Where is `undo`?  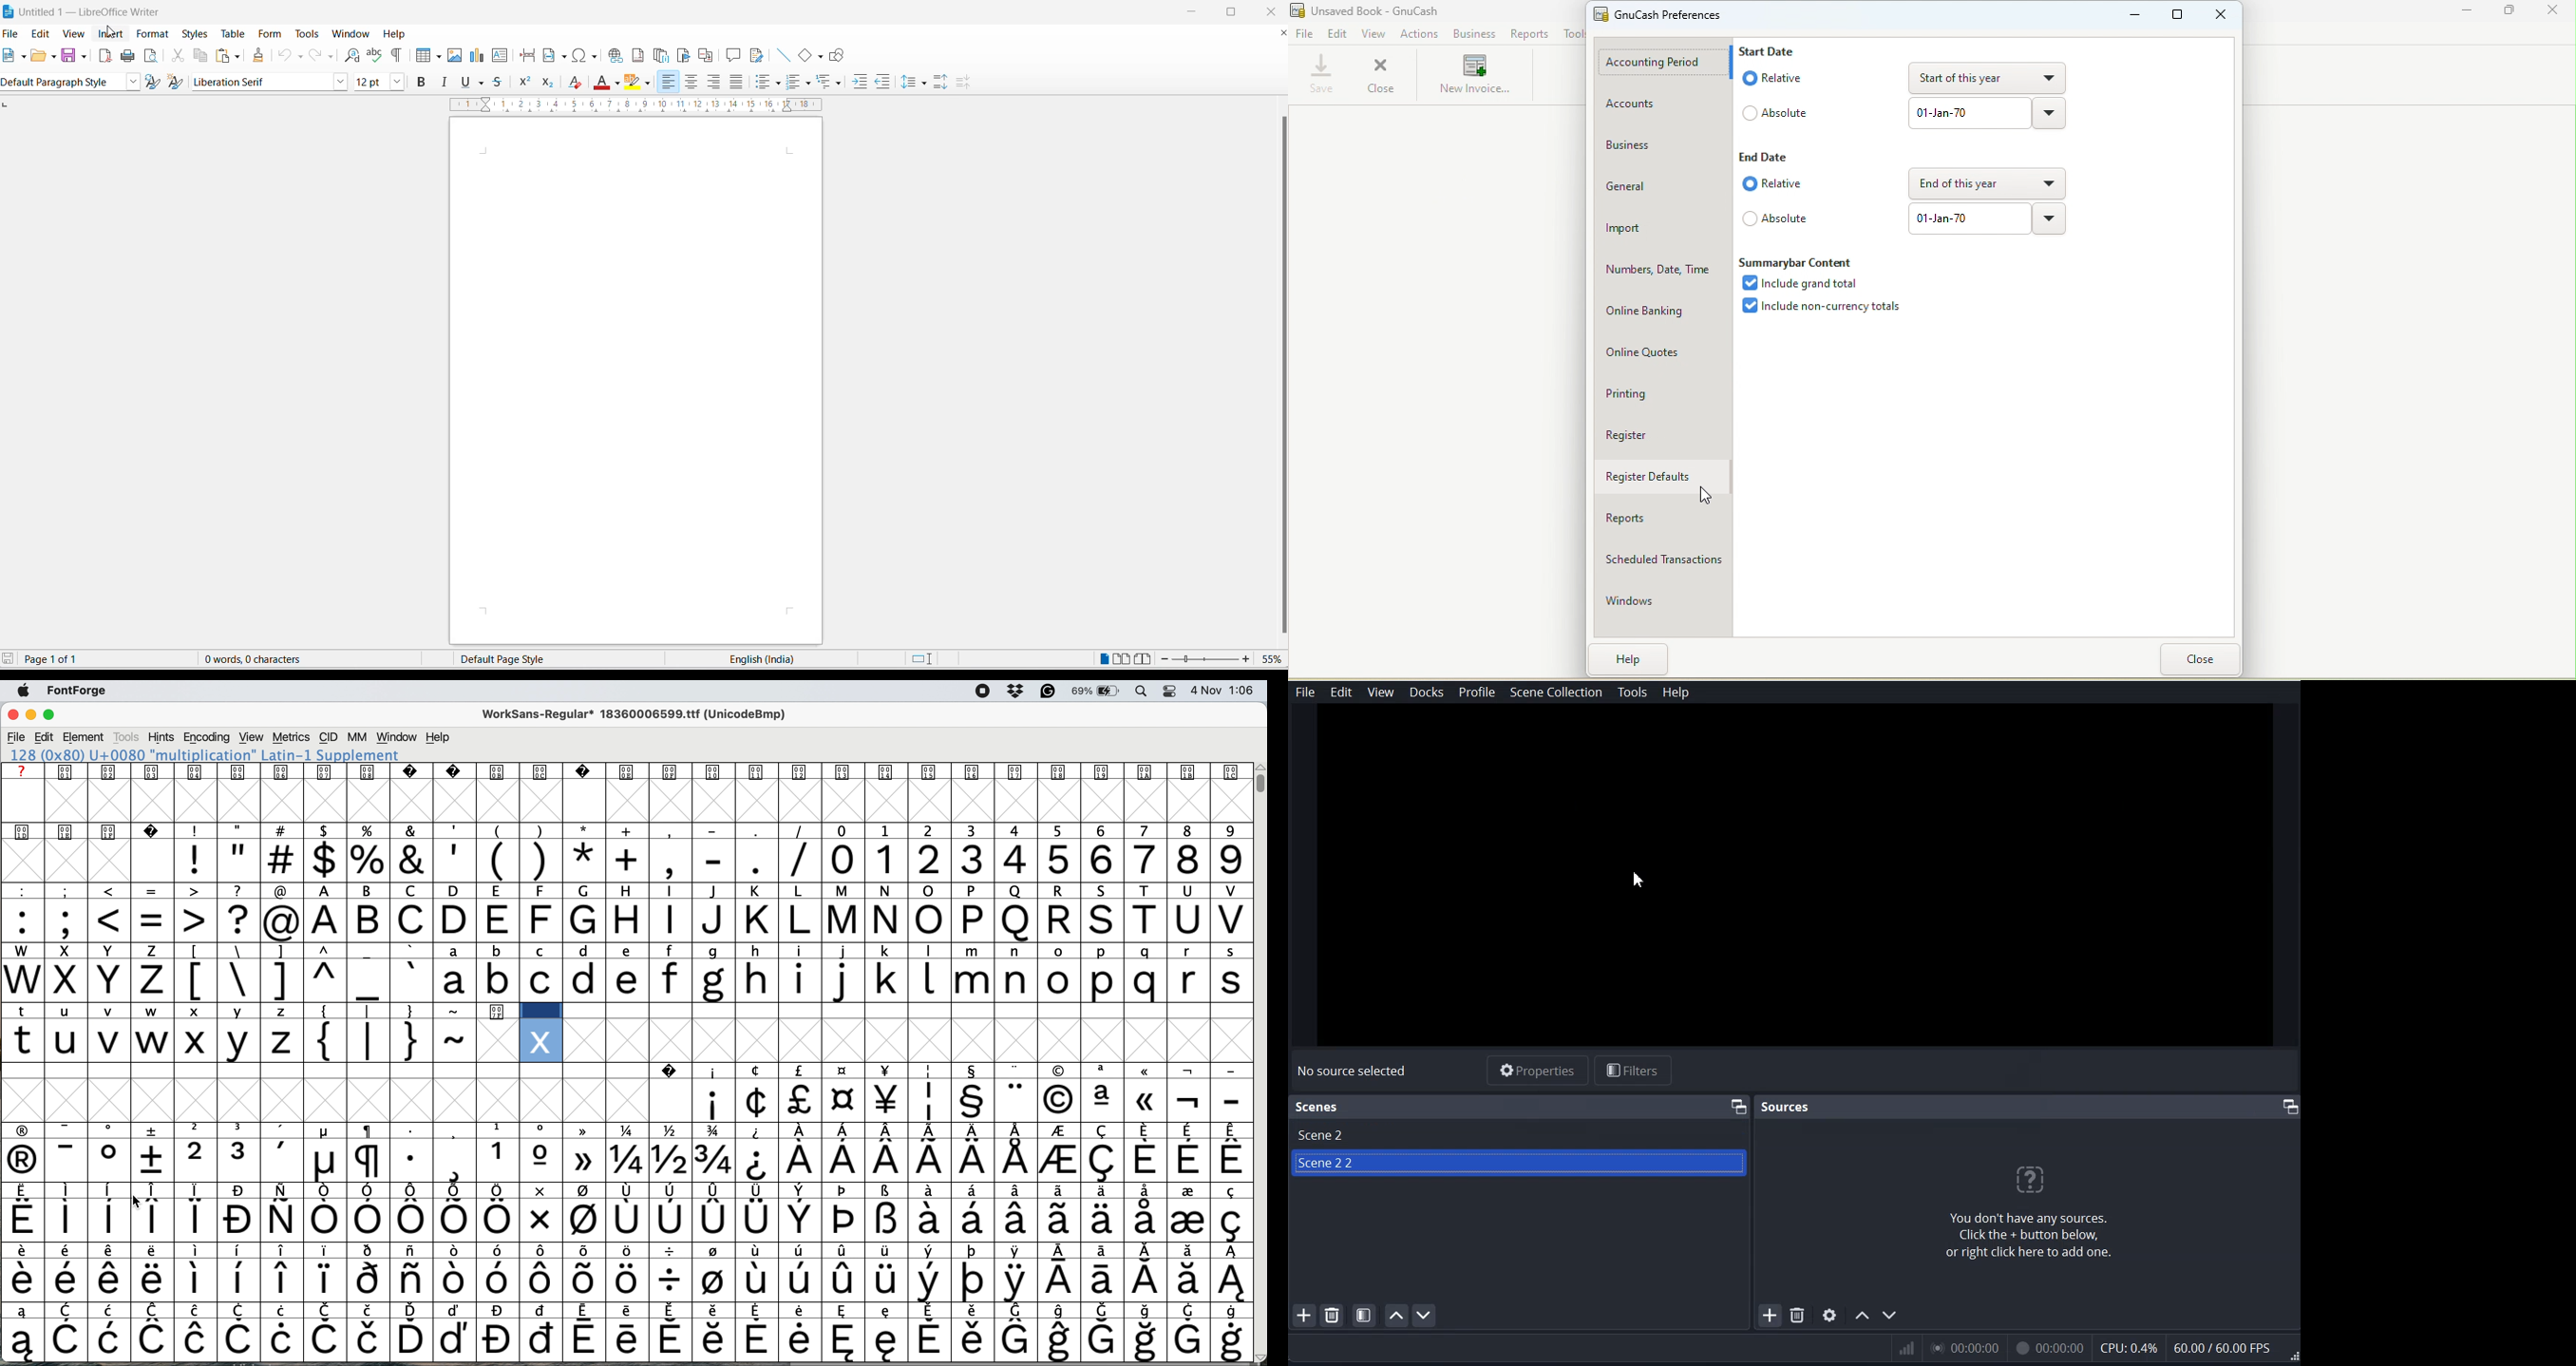
undo is located at coordinates (286, 57).